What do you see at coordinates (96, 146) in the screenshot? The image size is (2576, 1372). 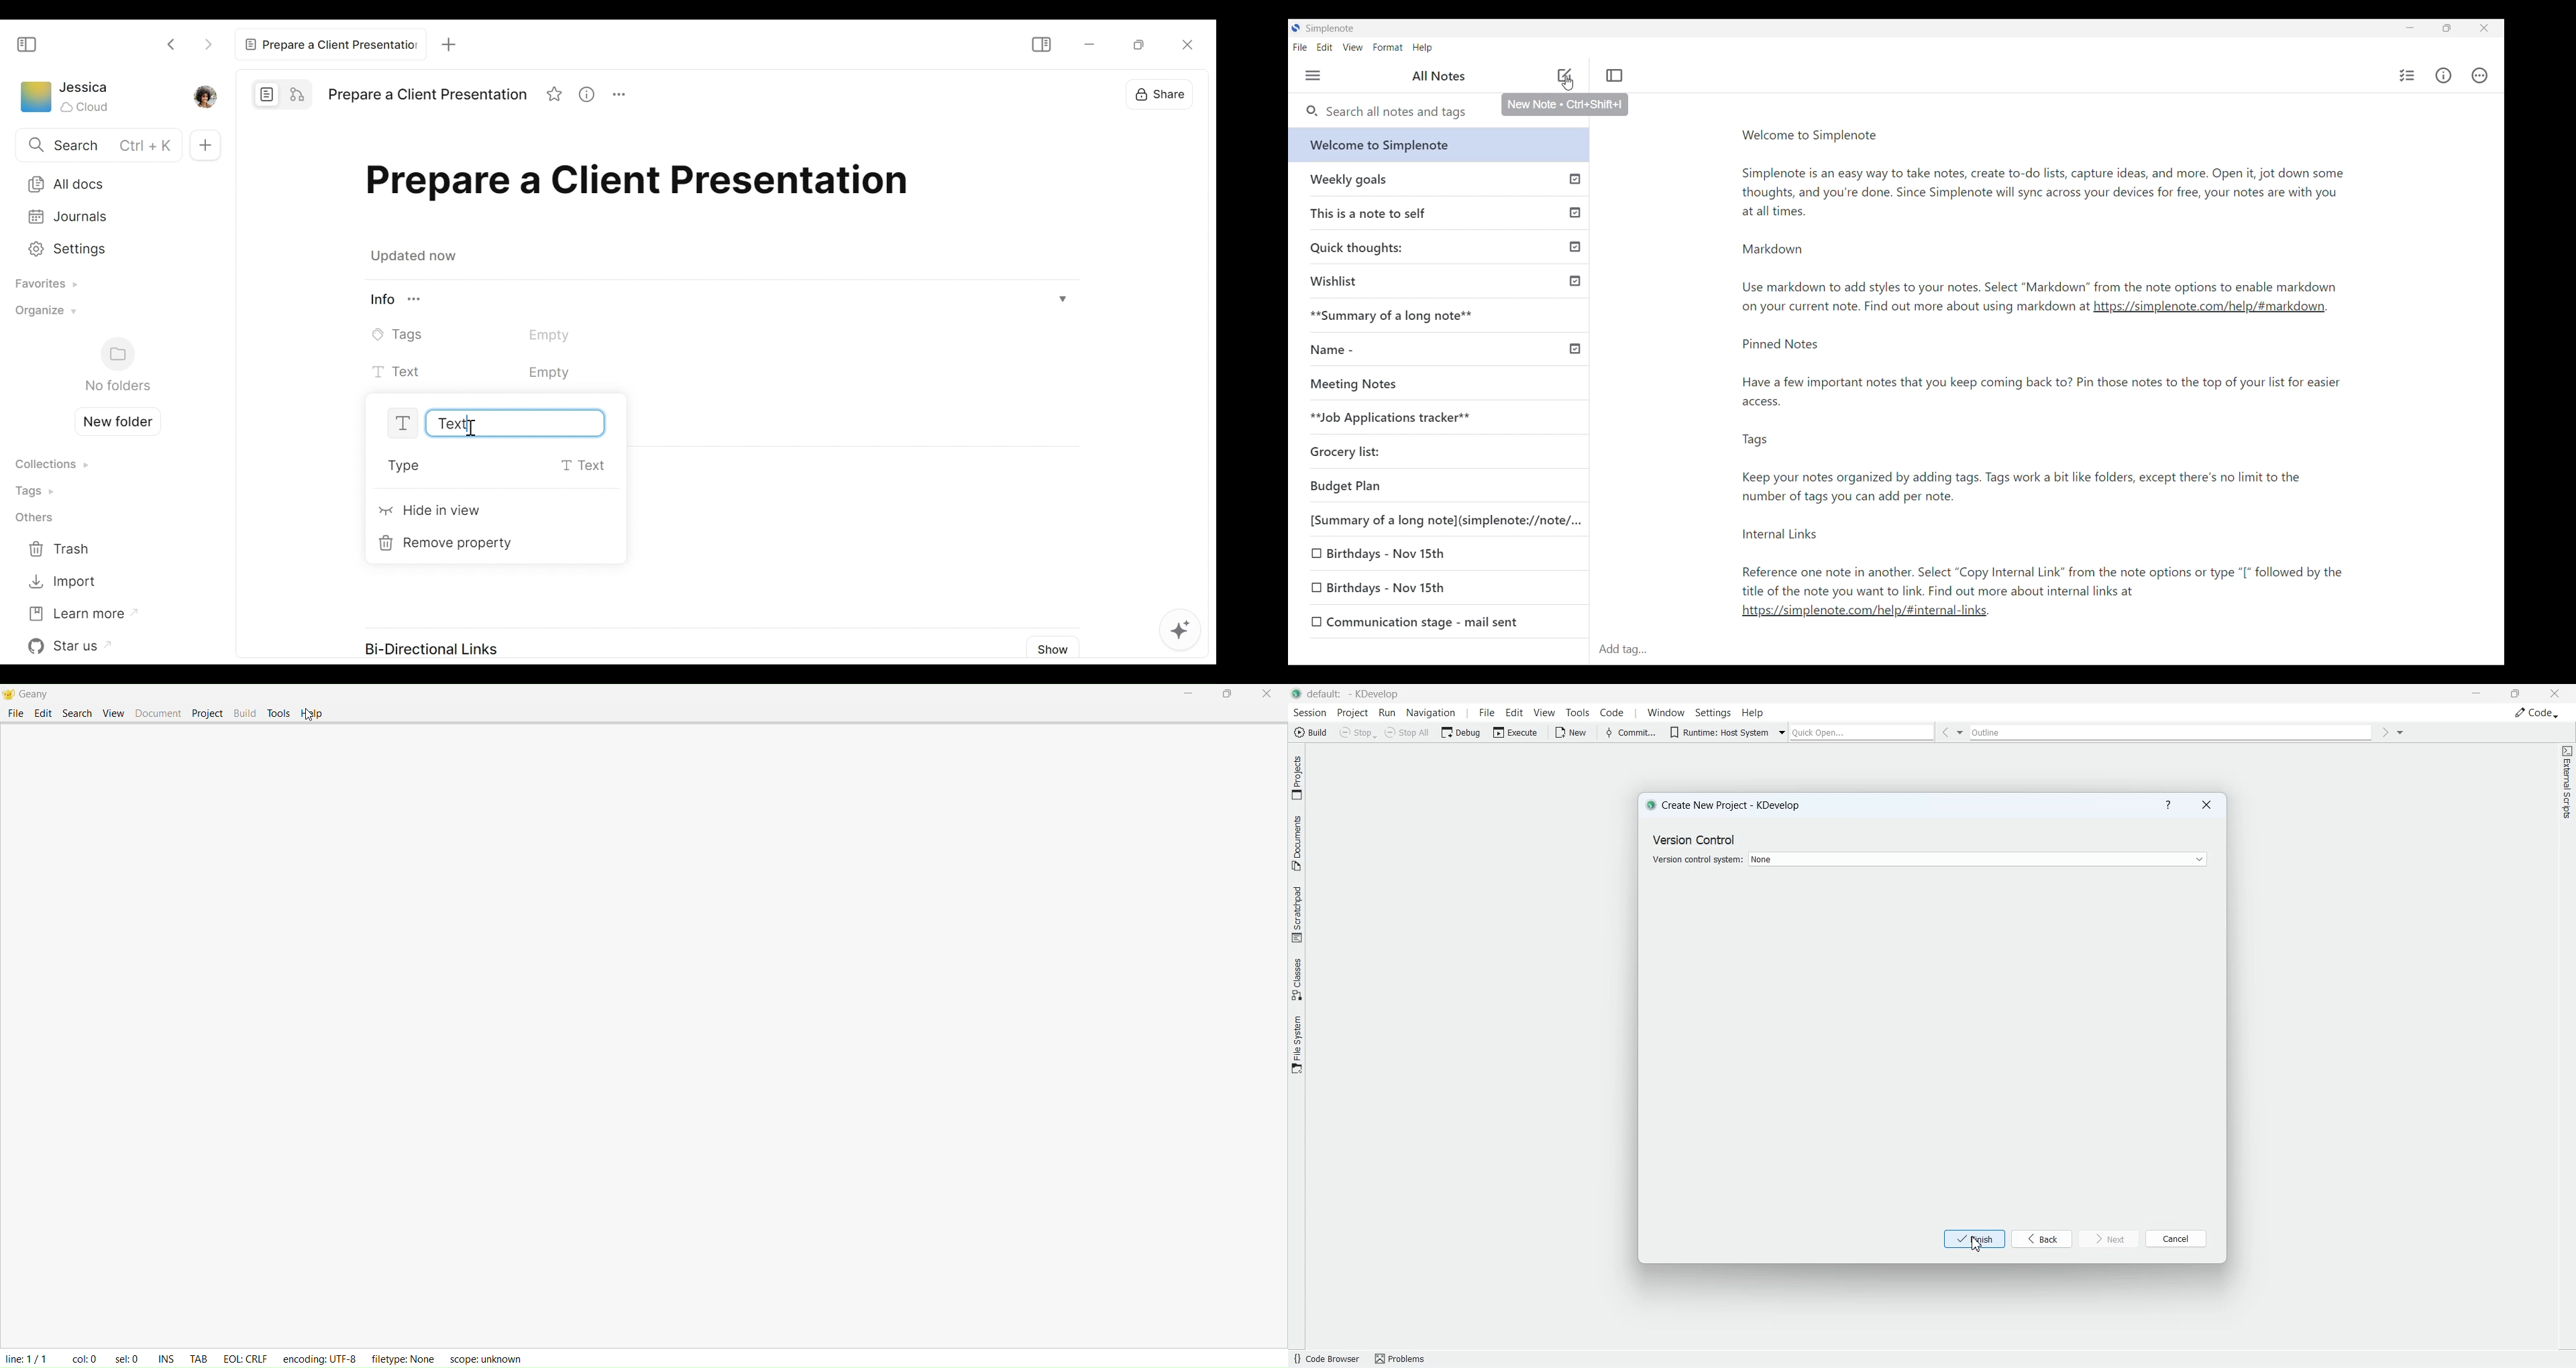 I see `Search` at bounding box center [96, 146].